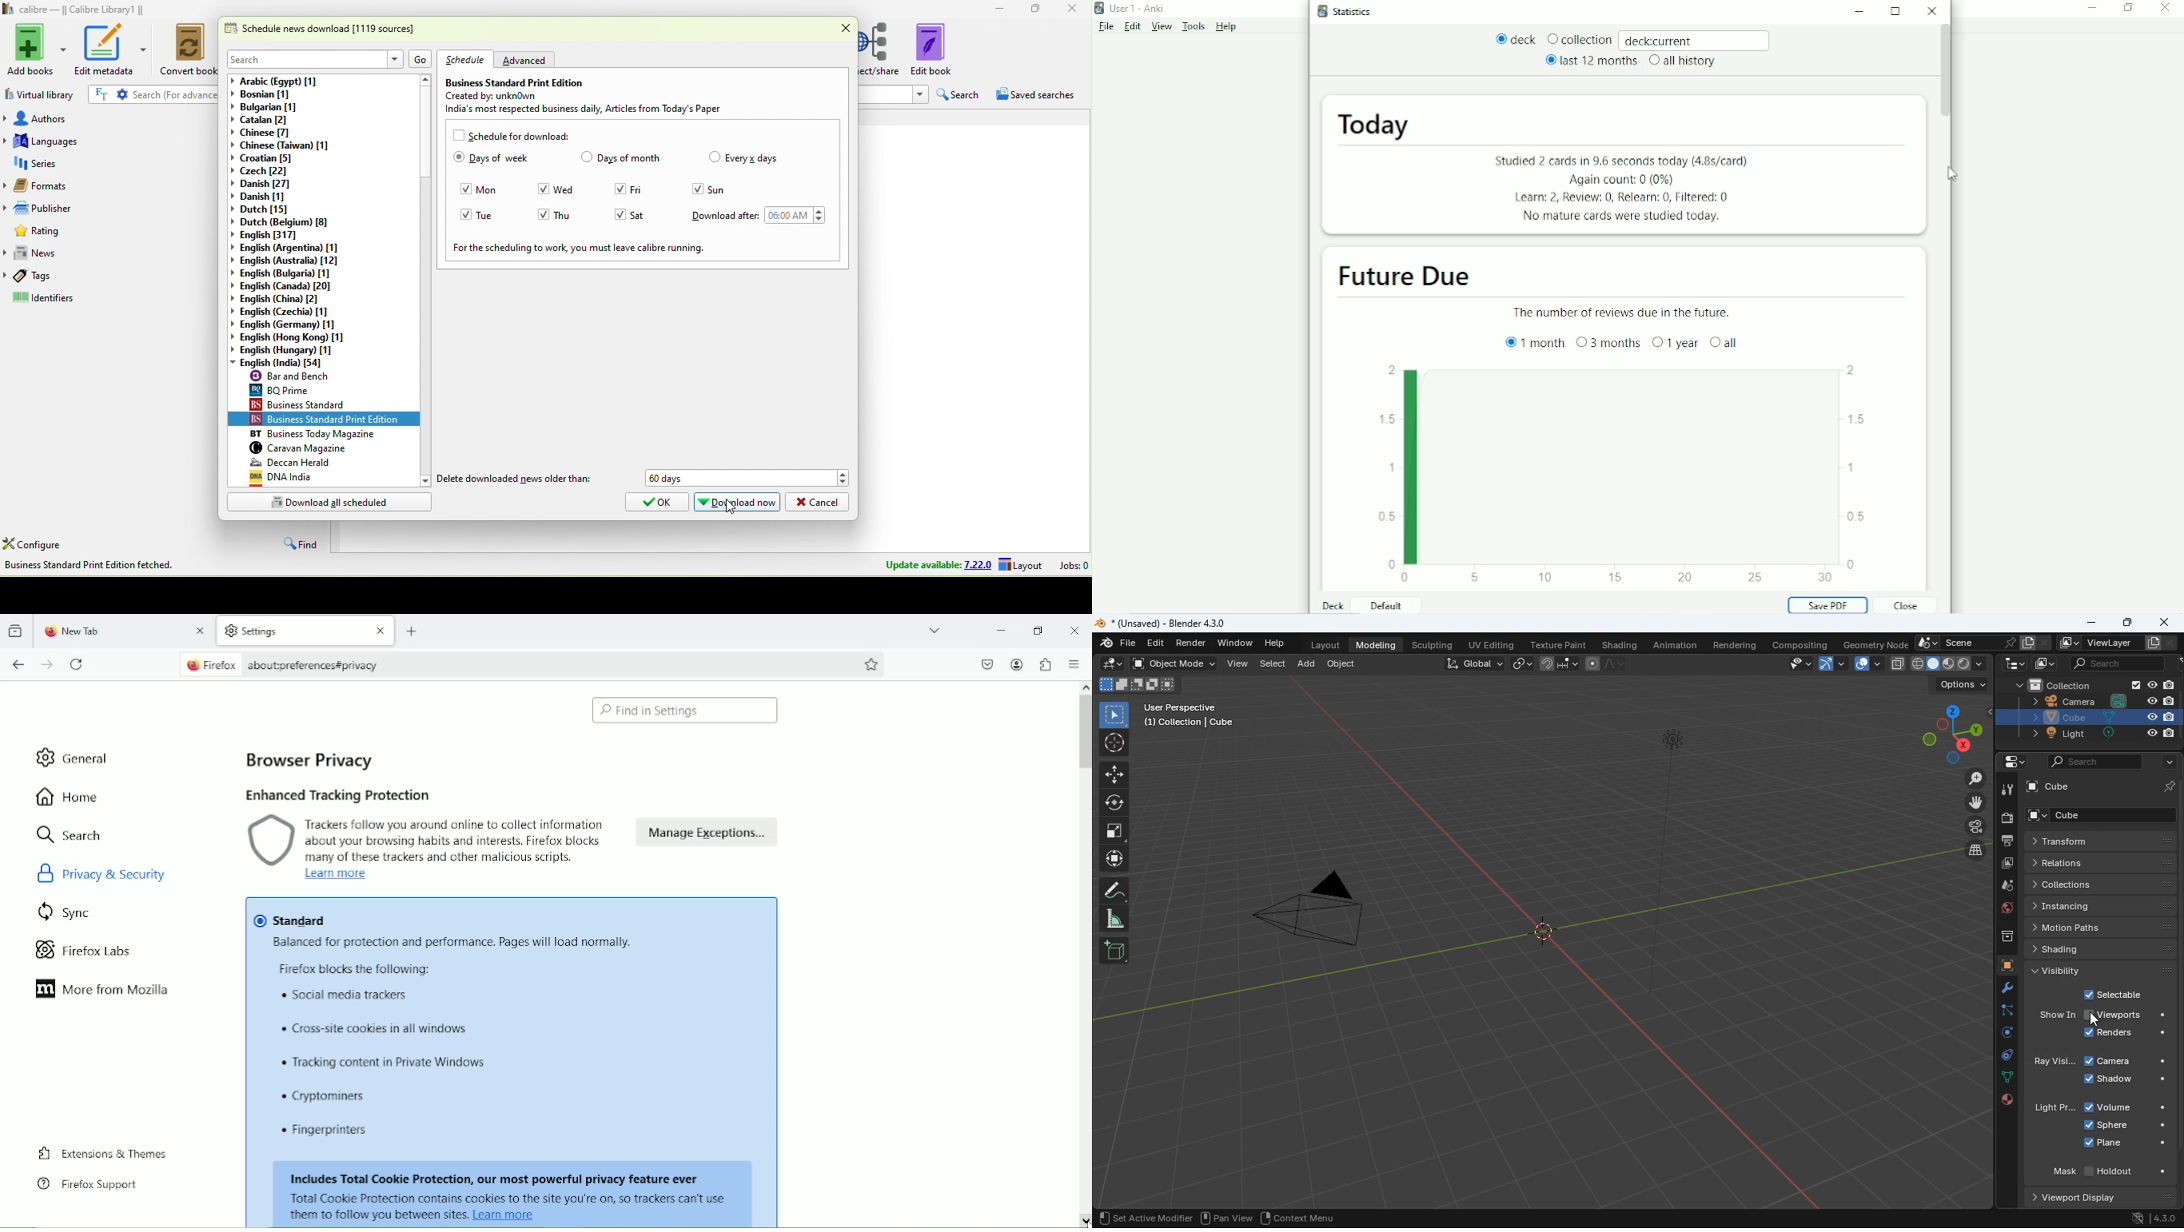 The image size is (2184, 1232). Describe the element at coordinates (1799, 644) in the screenshot. I see `compositing` at that location.